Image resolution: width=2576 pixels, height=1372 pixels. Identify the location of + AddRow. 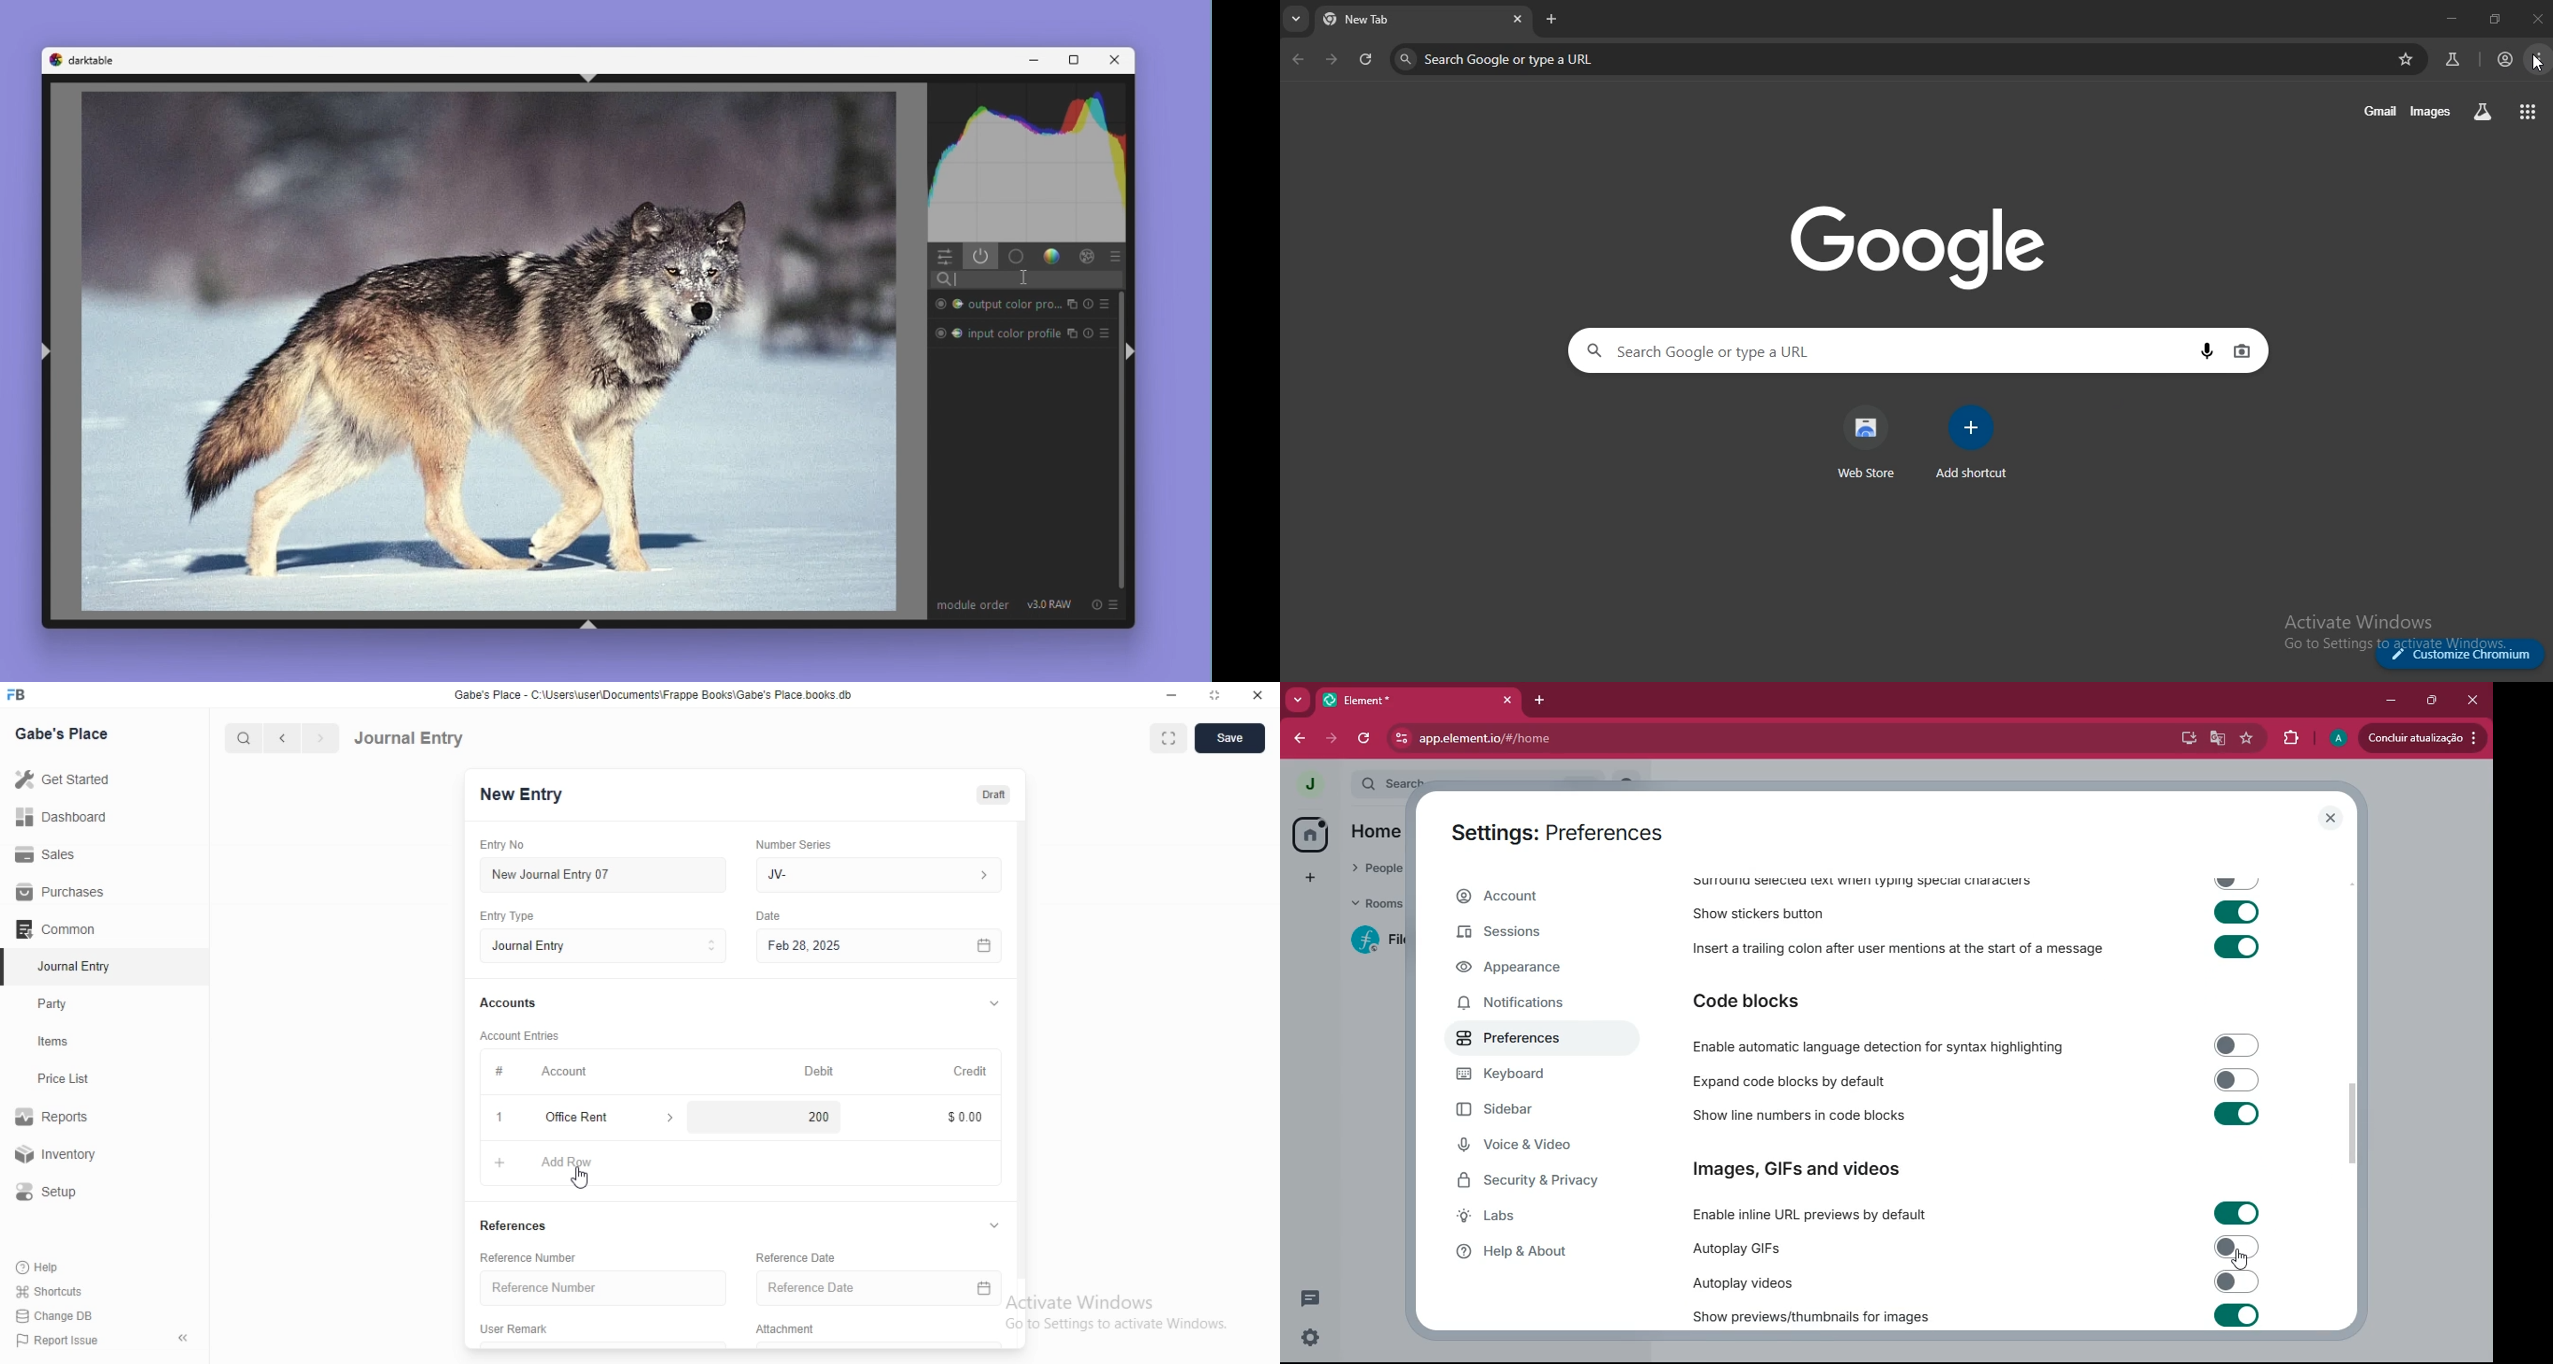
(545, 1166).